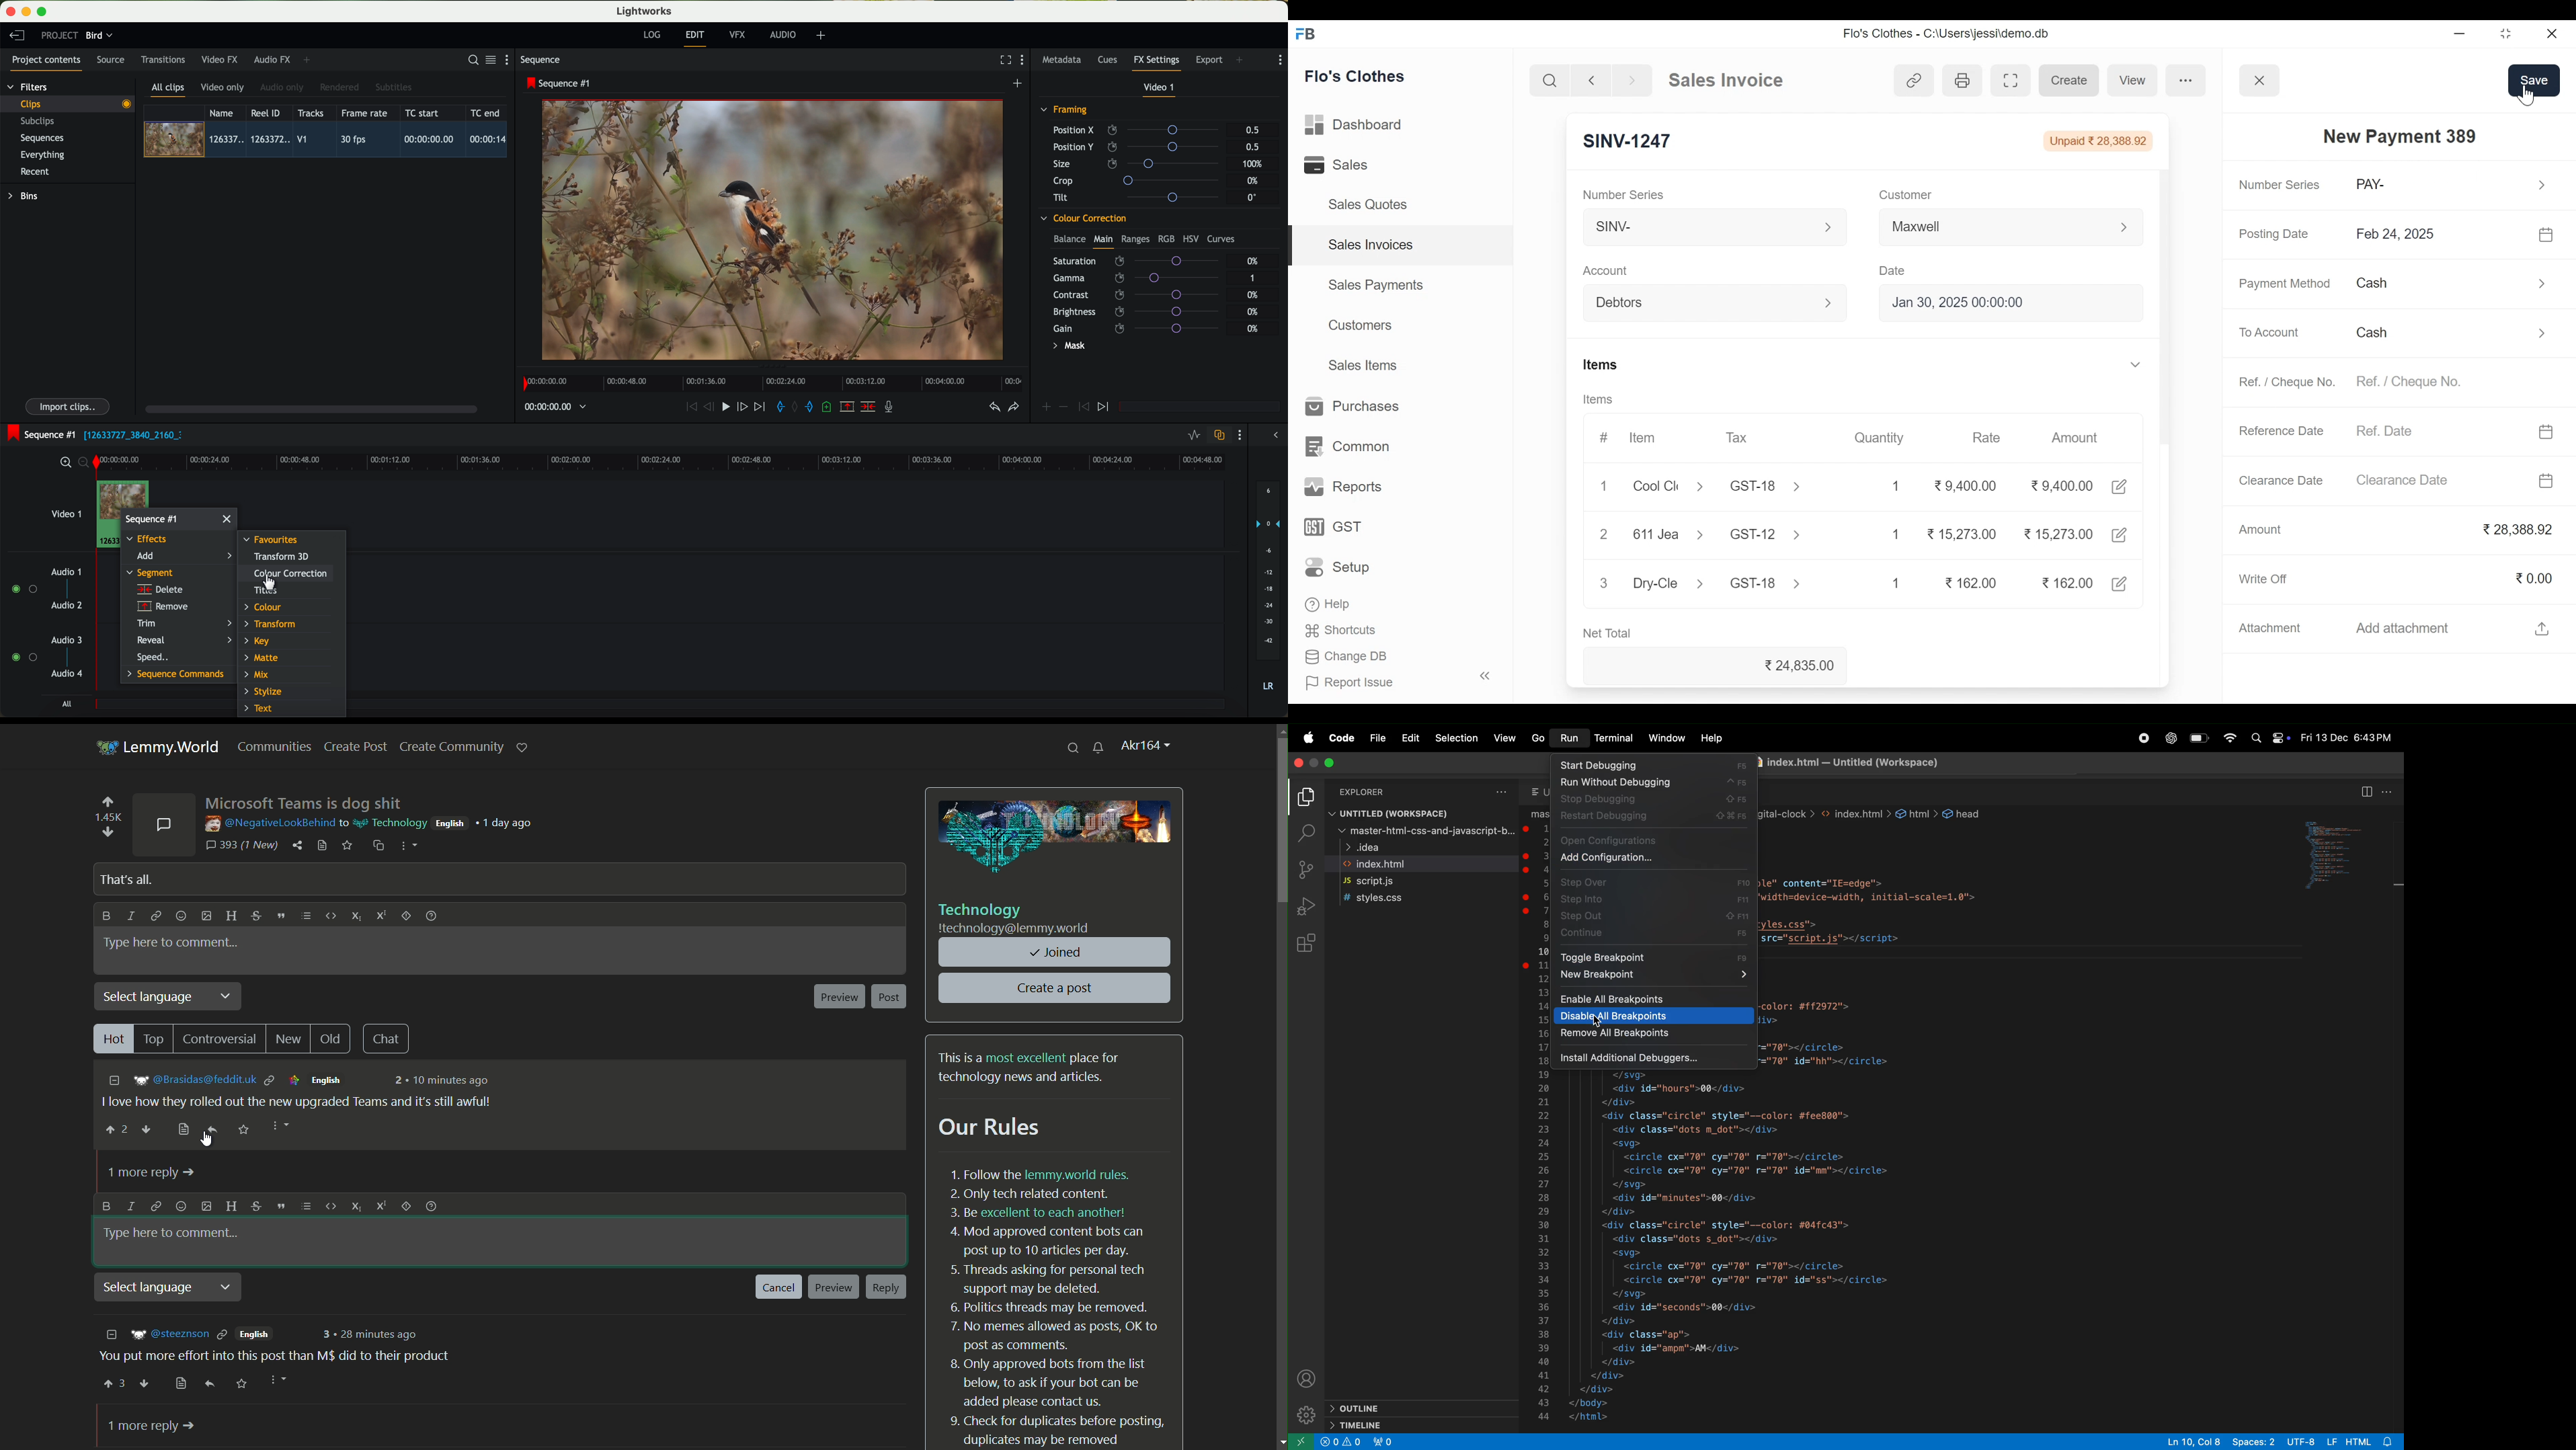 The image size is (2576, 1456). Describe the element at coordinates (1056, 838) in the screenshot. I see `image` at that location.